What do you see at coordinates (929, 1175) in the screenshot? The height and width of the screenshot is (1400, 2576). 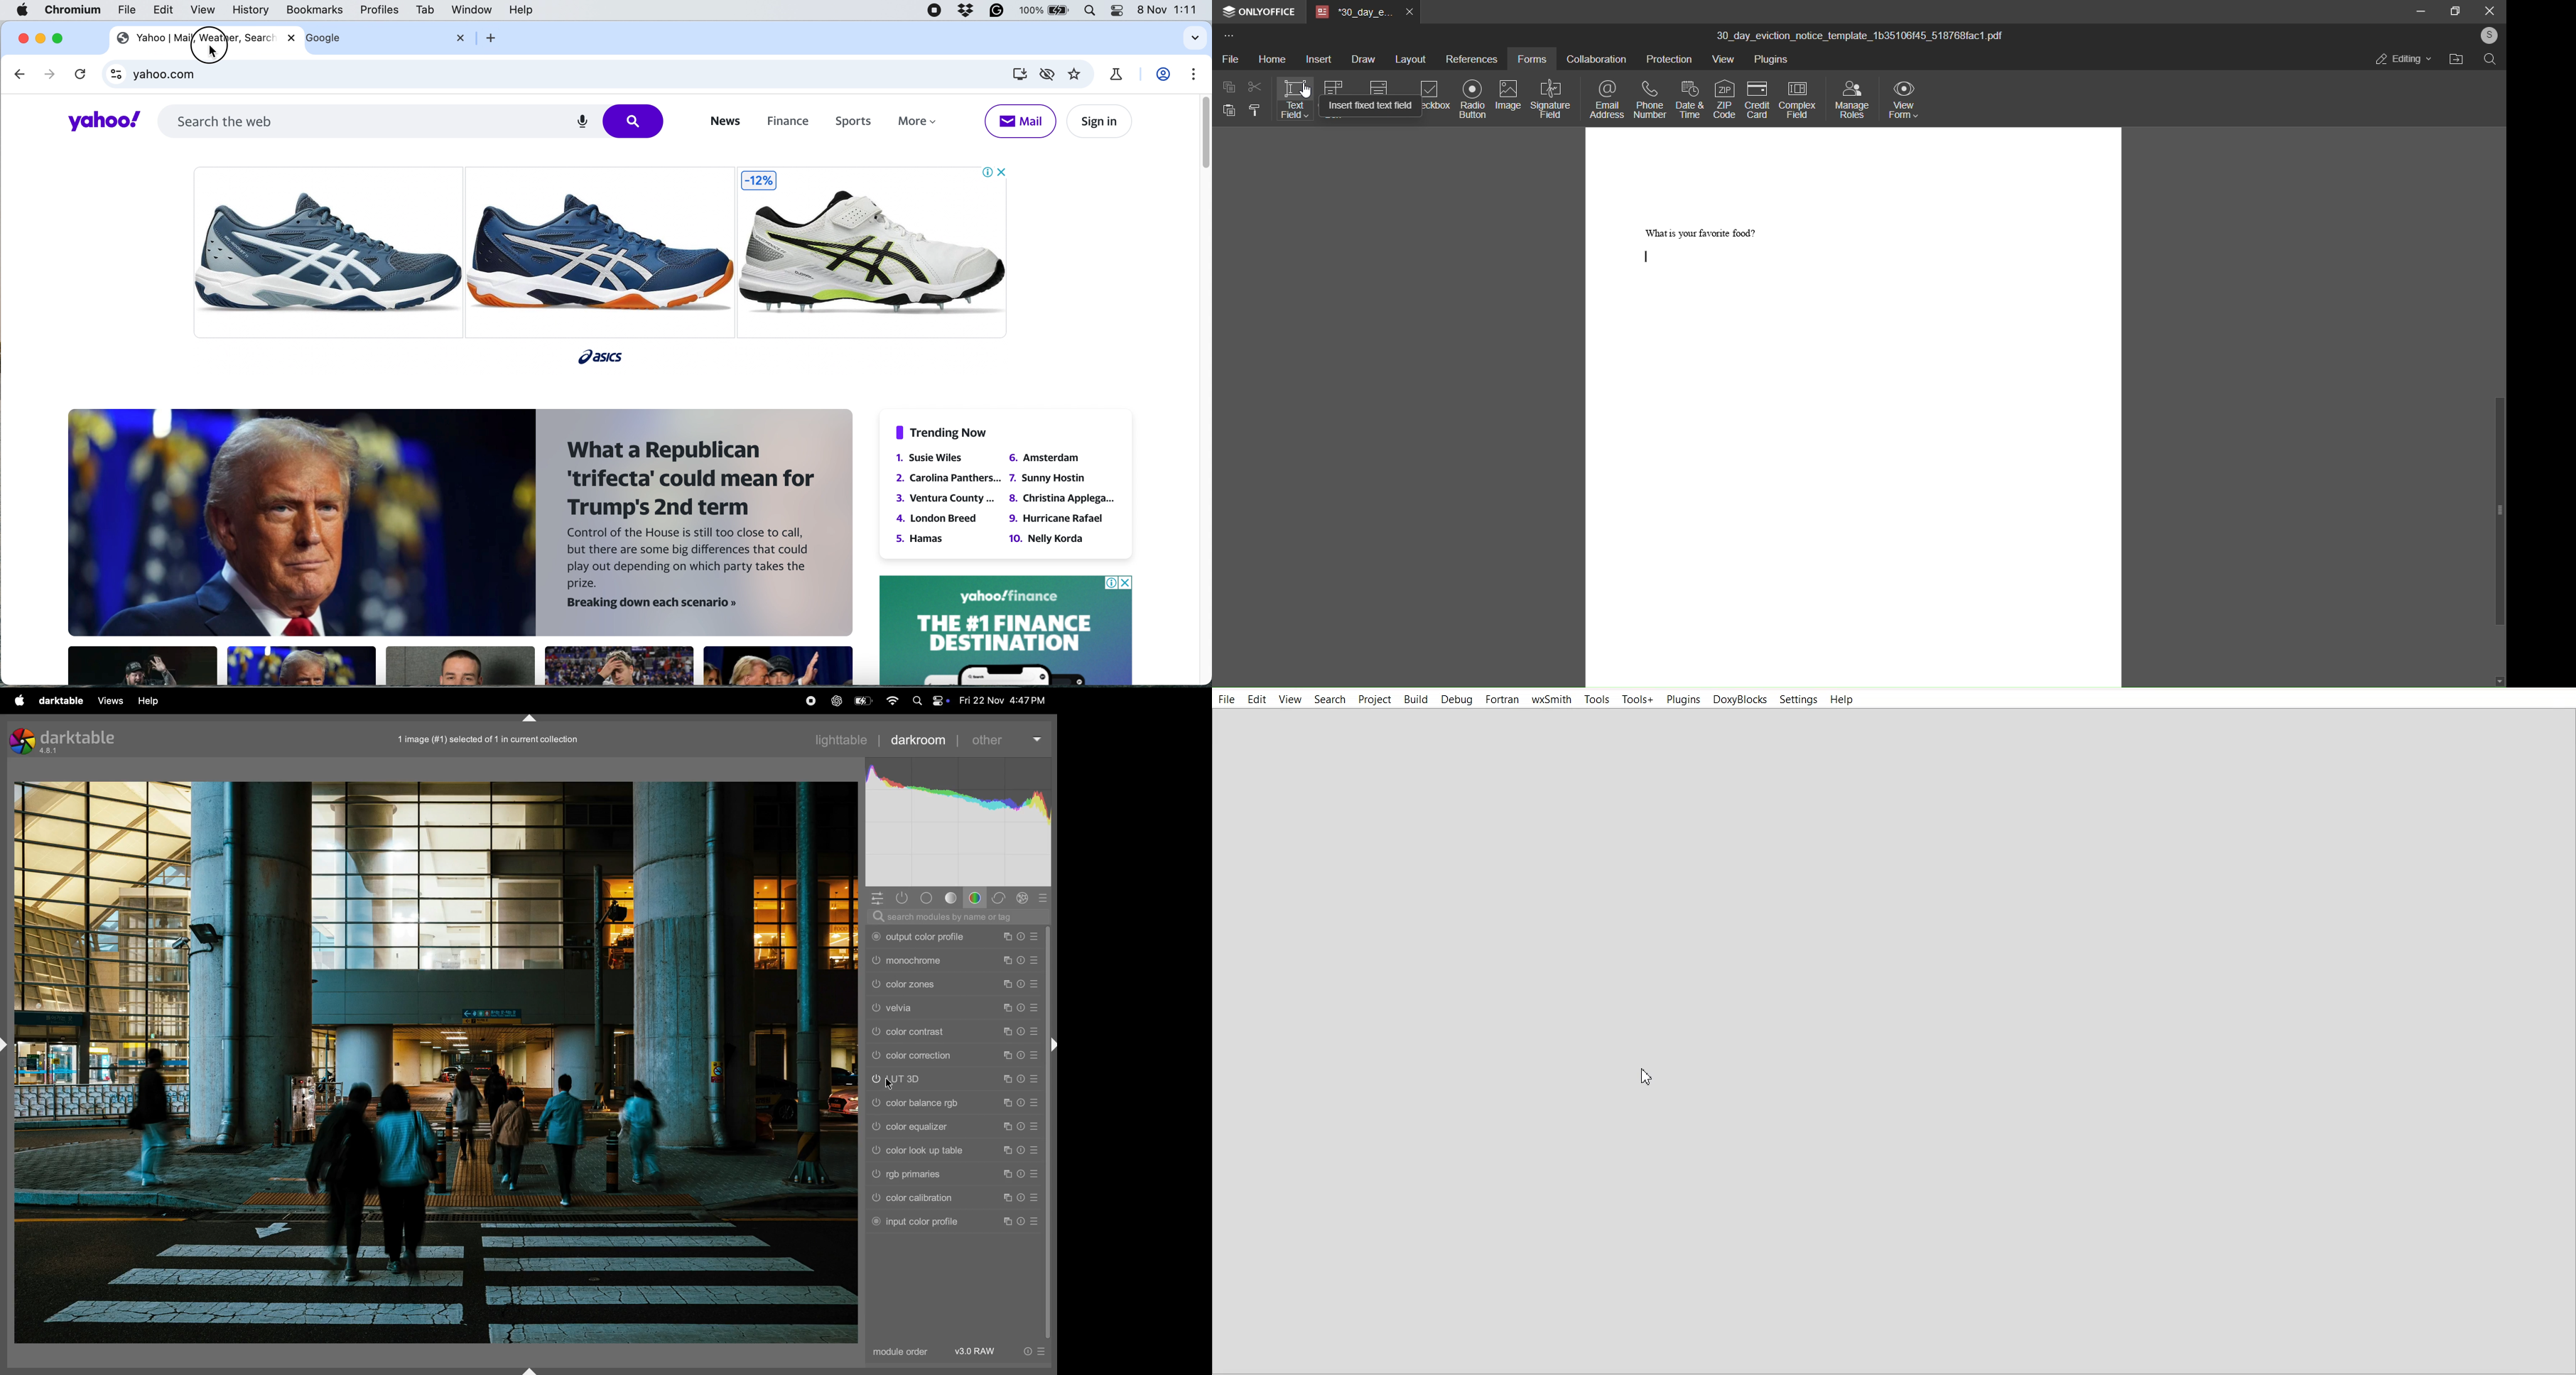 I see `rgb primaries` at bounding box center [929, 1175].